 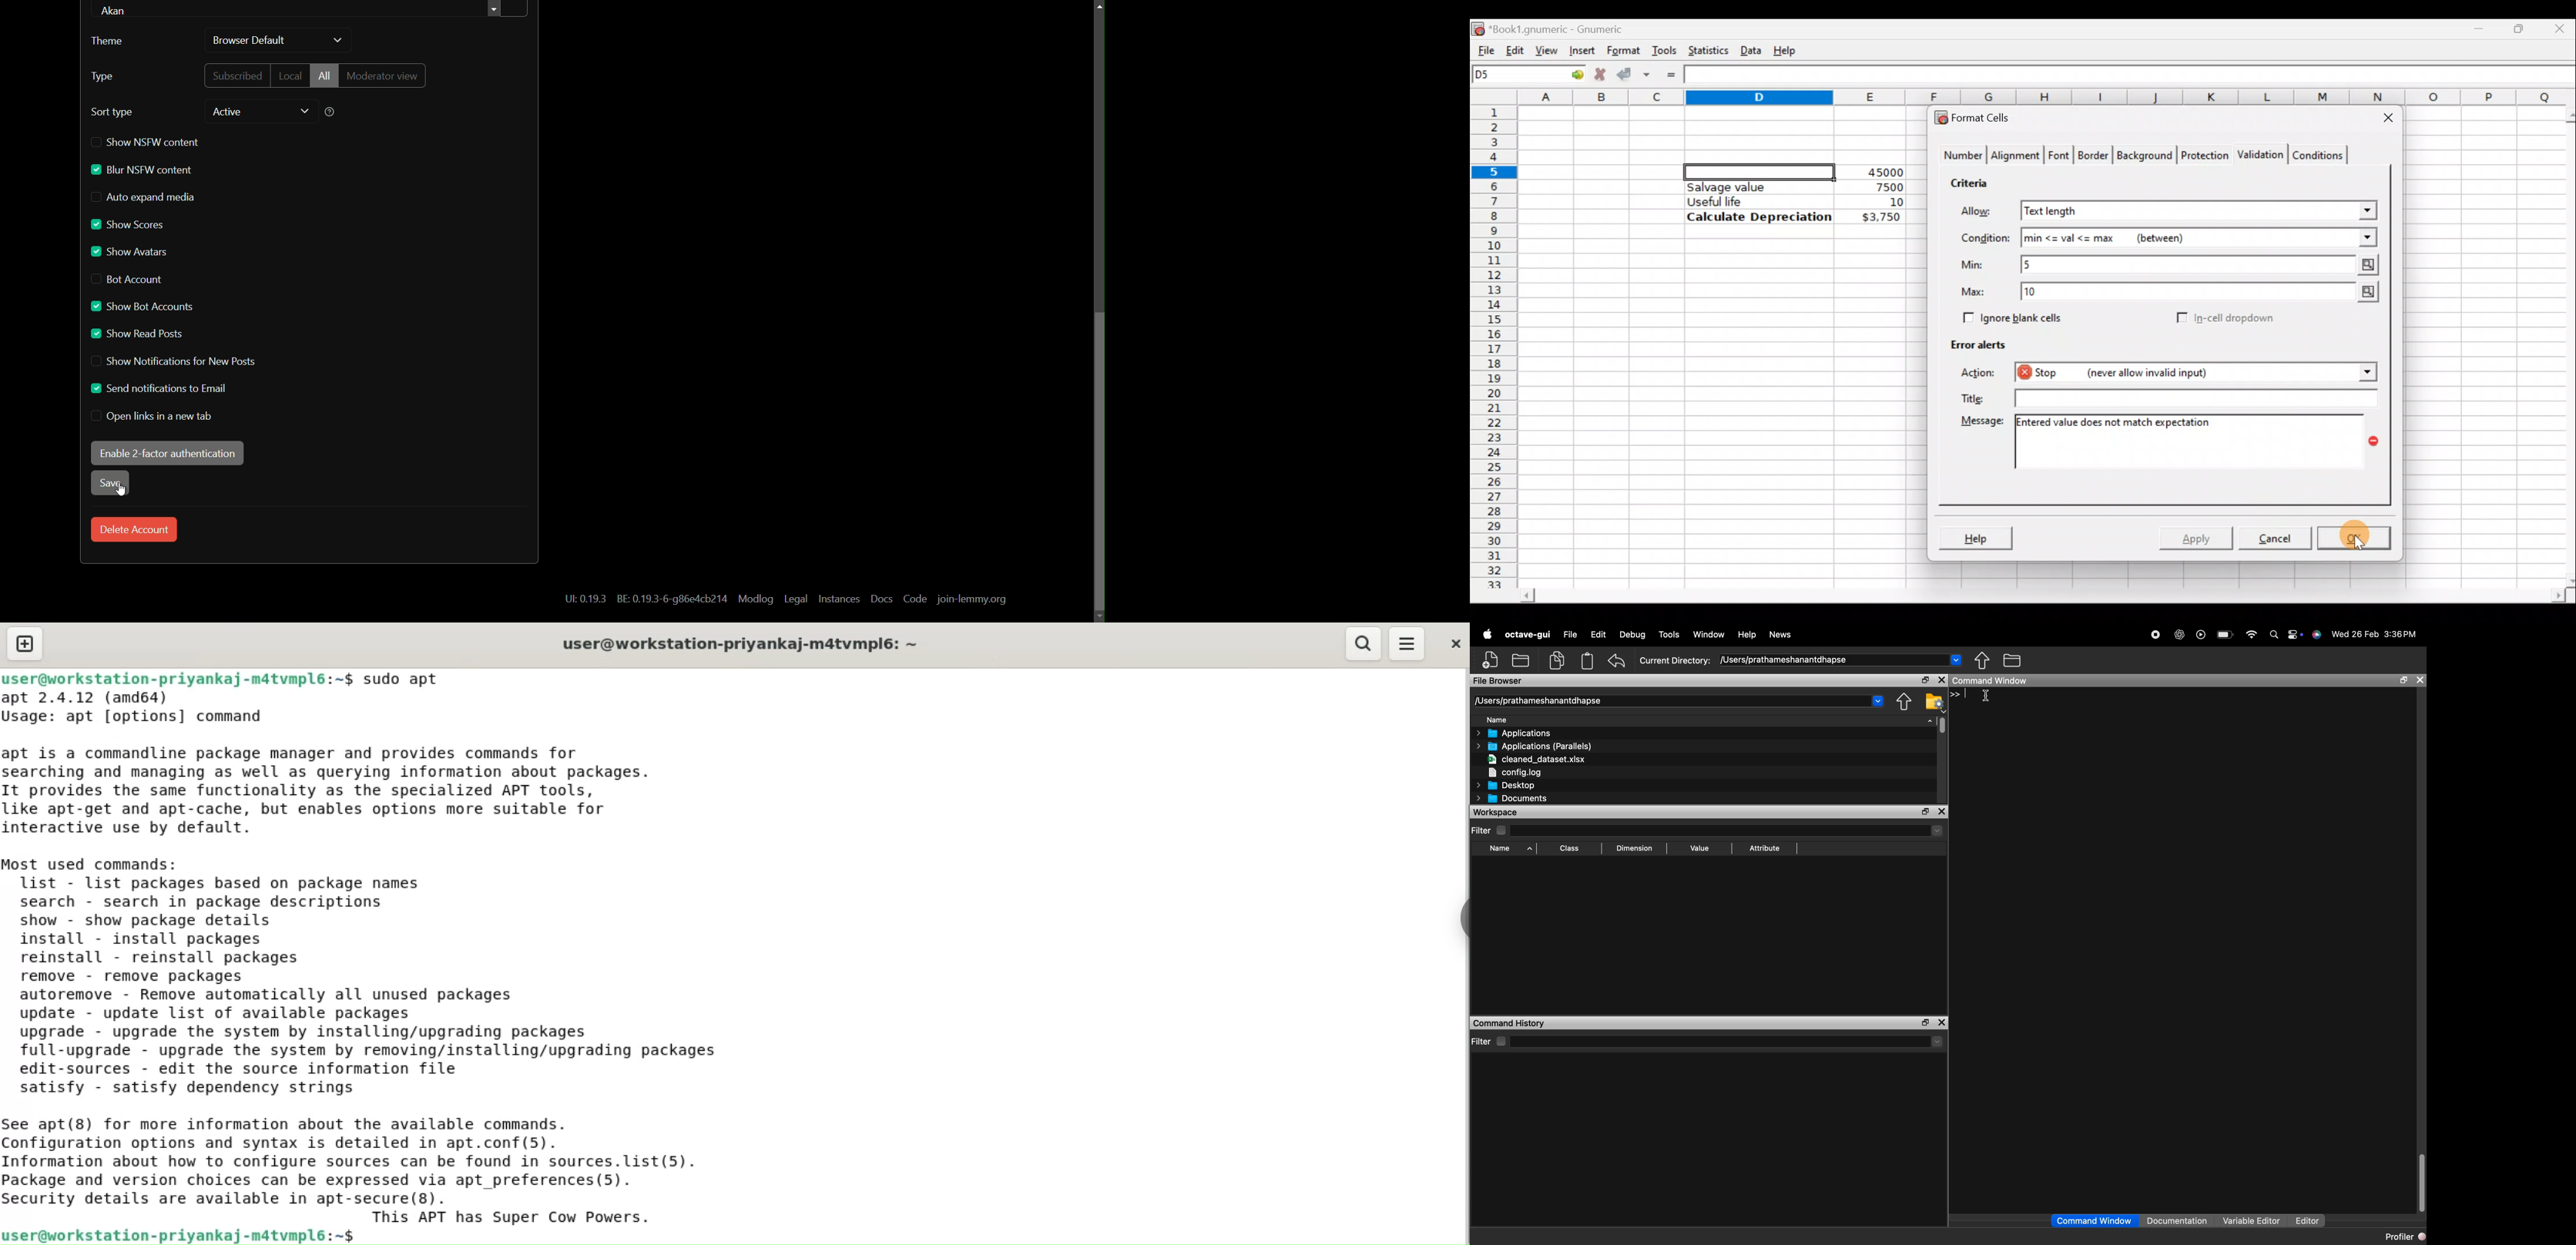 I want to click on Message, so click(x=1980, y=423).